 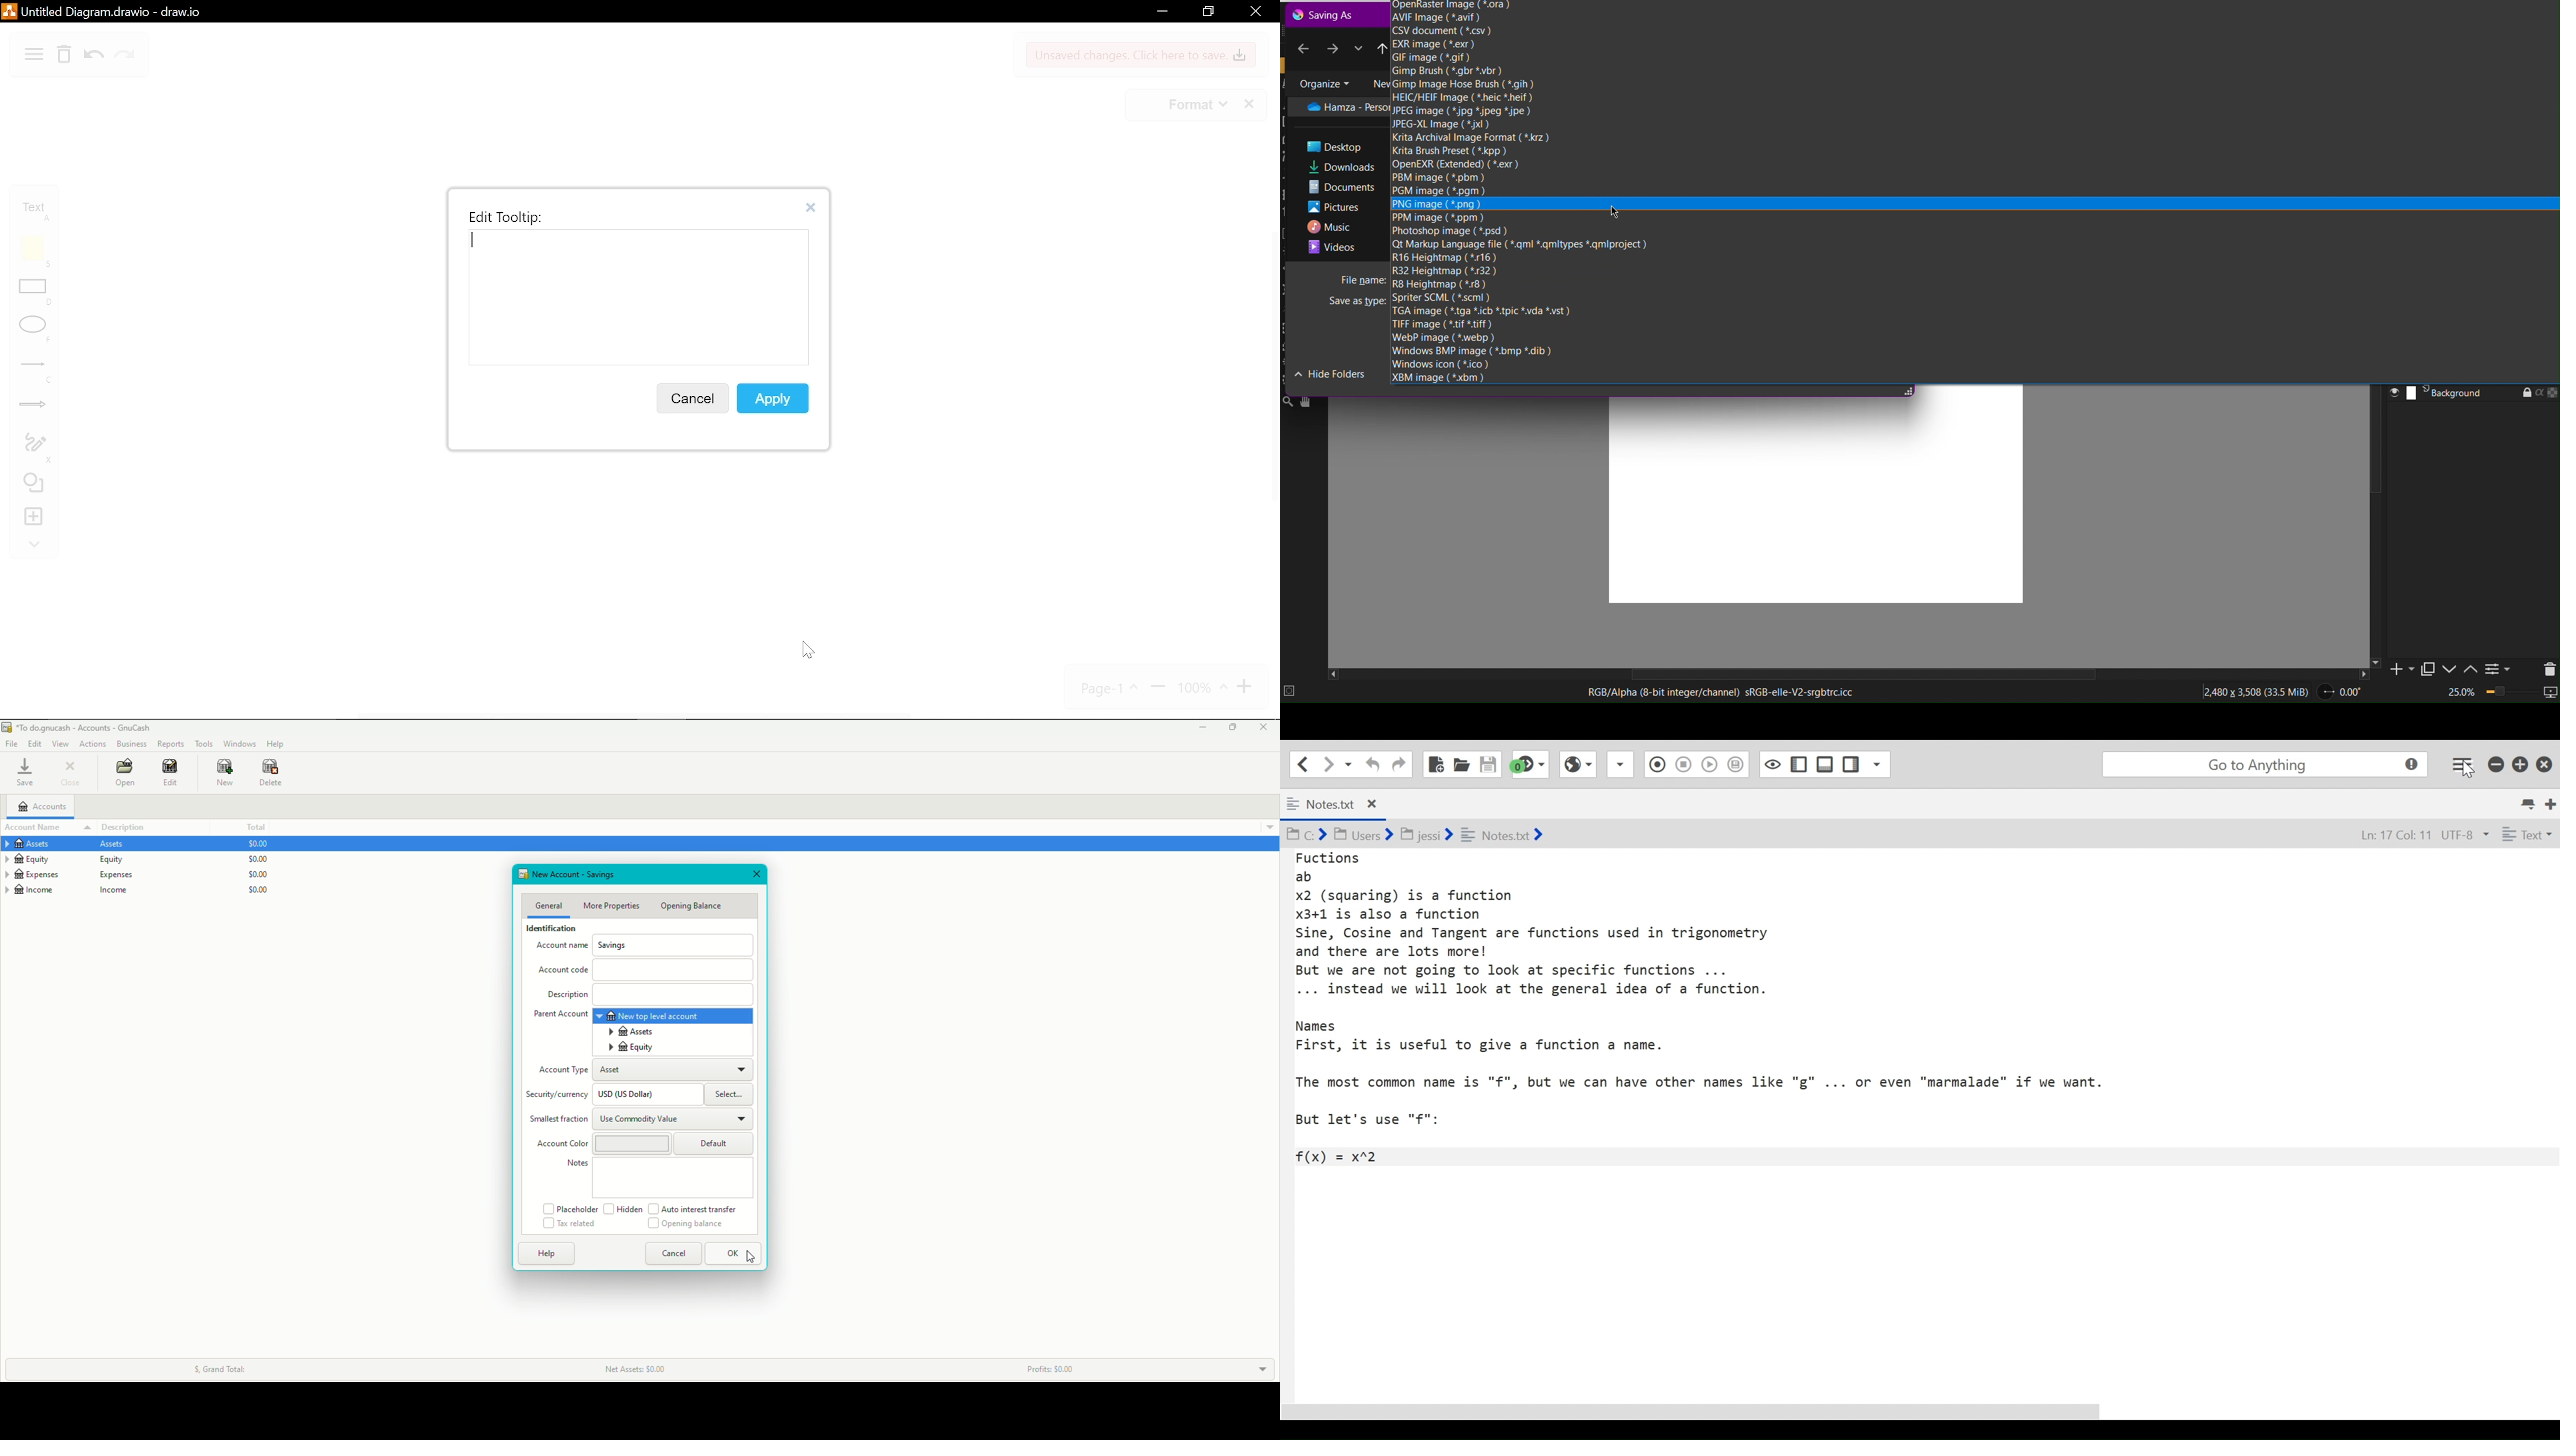 What do you see at coordinates (1263, 728) in the screenshot?
I see `Close` at bounding box center [1263, 728].